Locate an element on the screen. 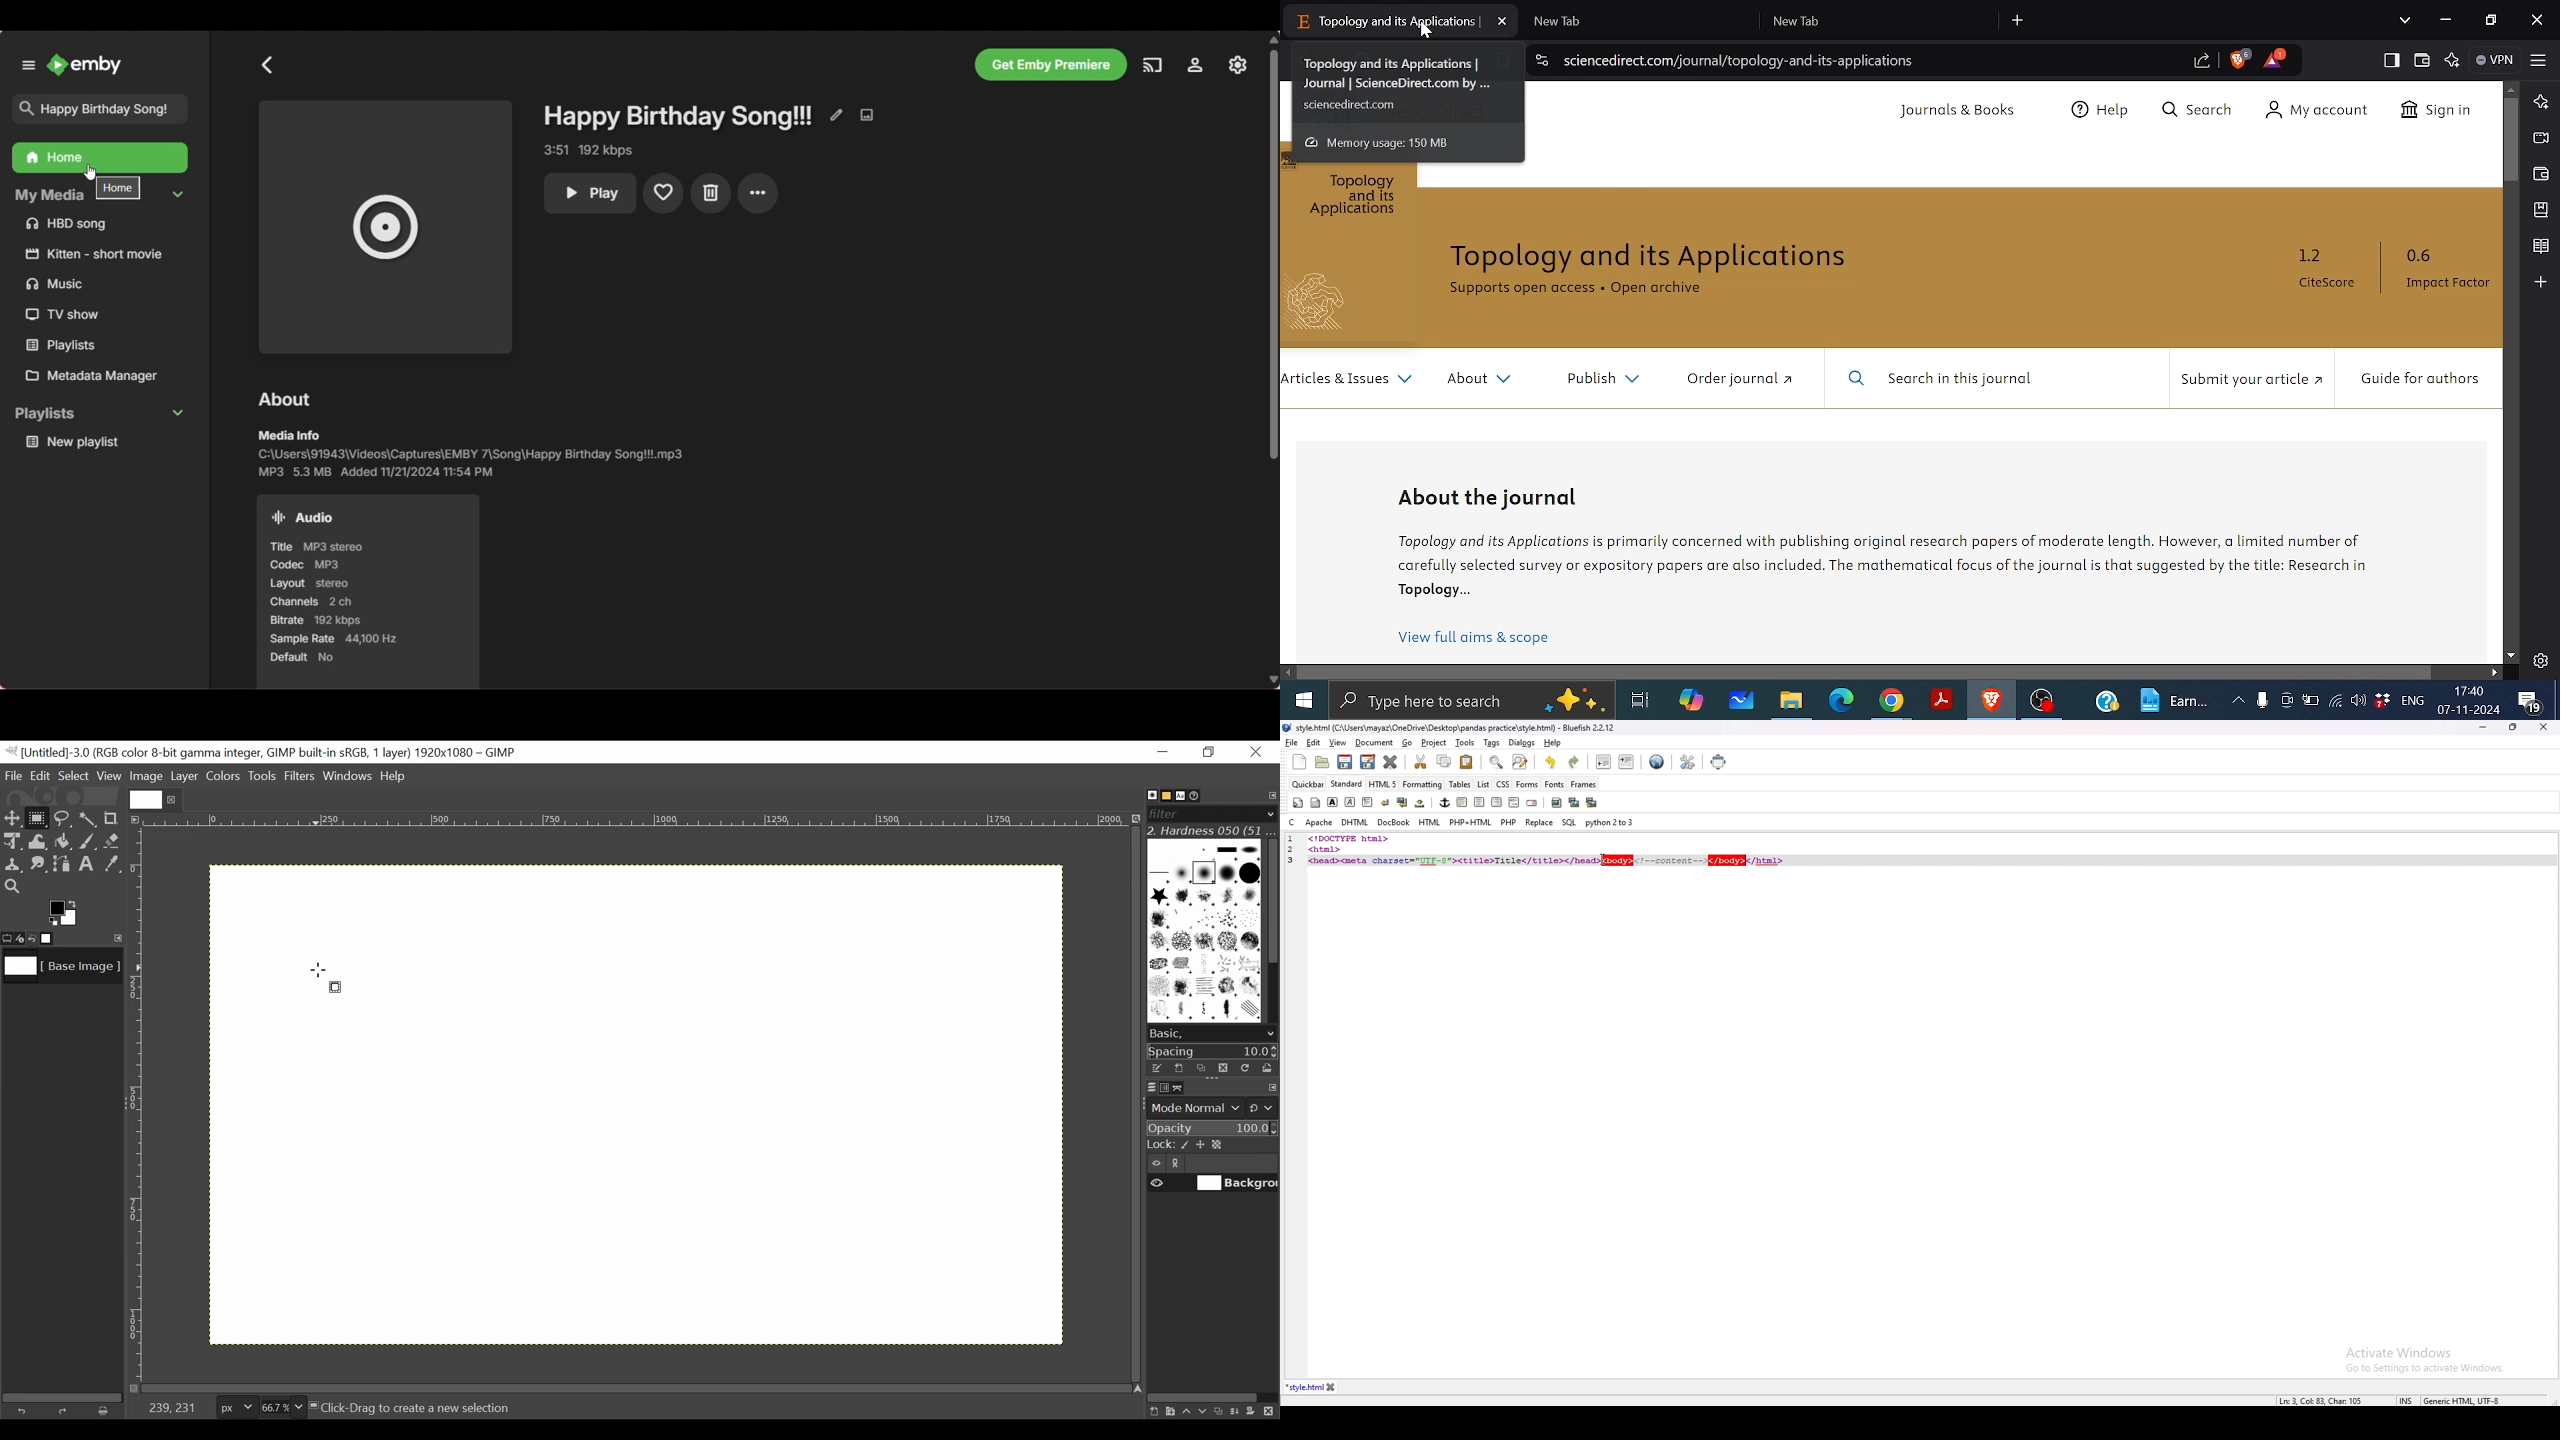  Configure this tab is located at coordinates (115, 937).